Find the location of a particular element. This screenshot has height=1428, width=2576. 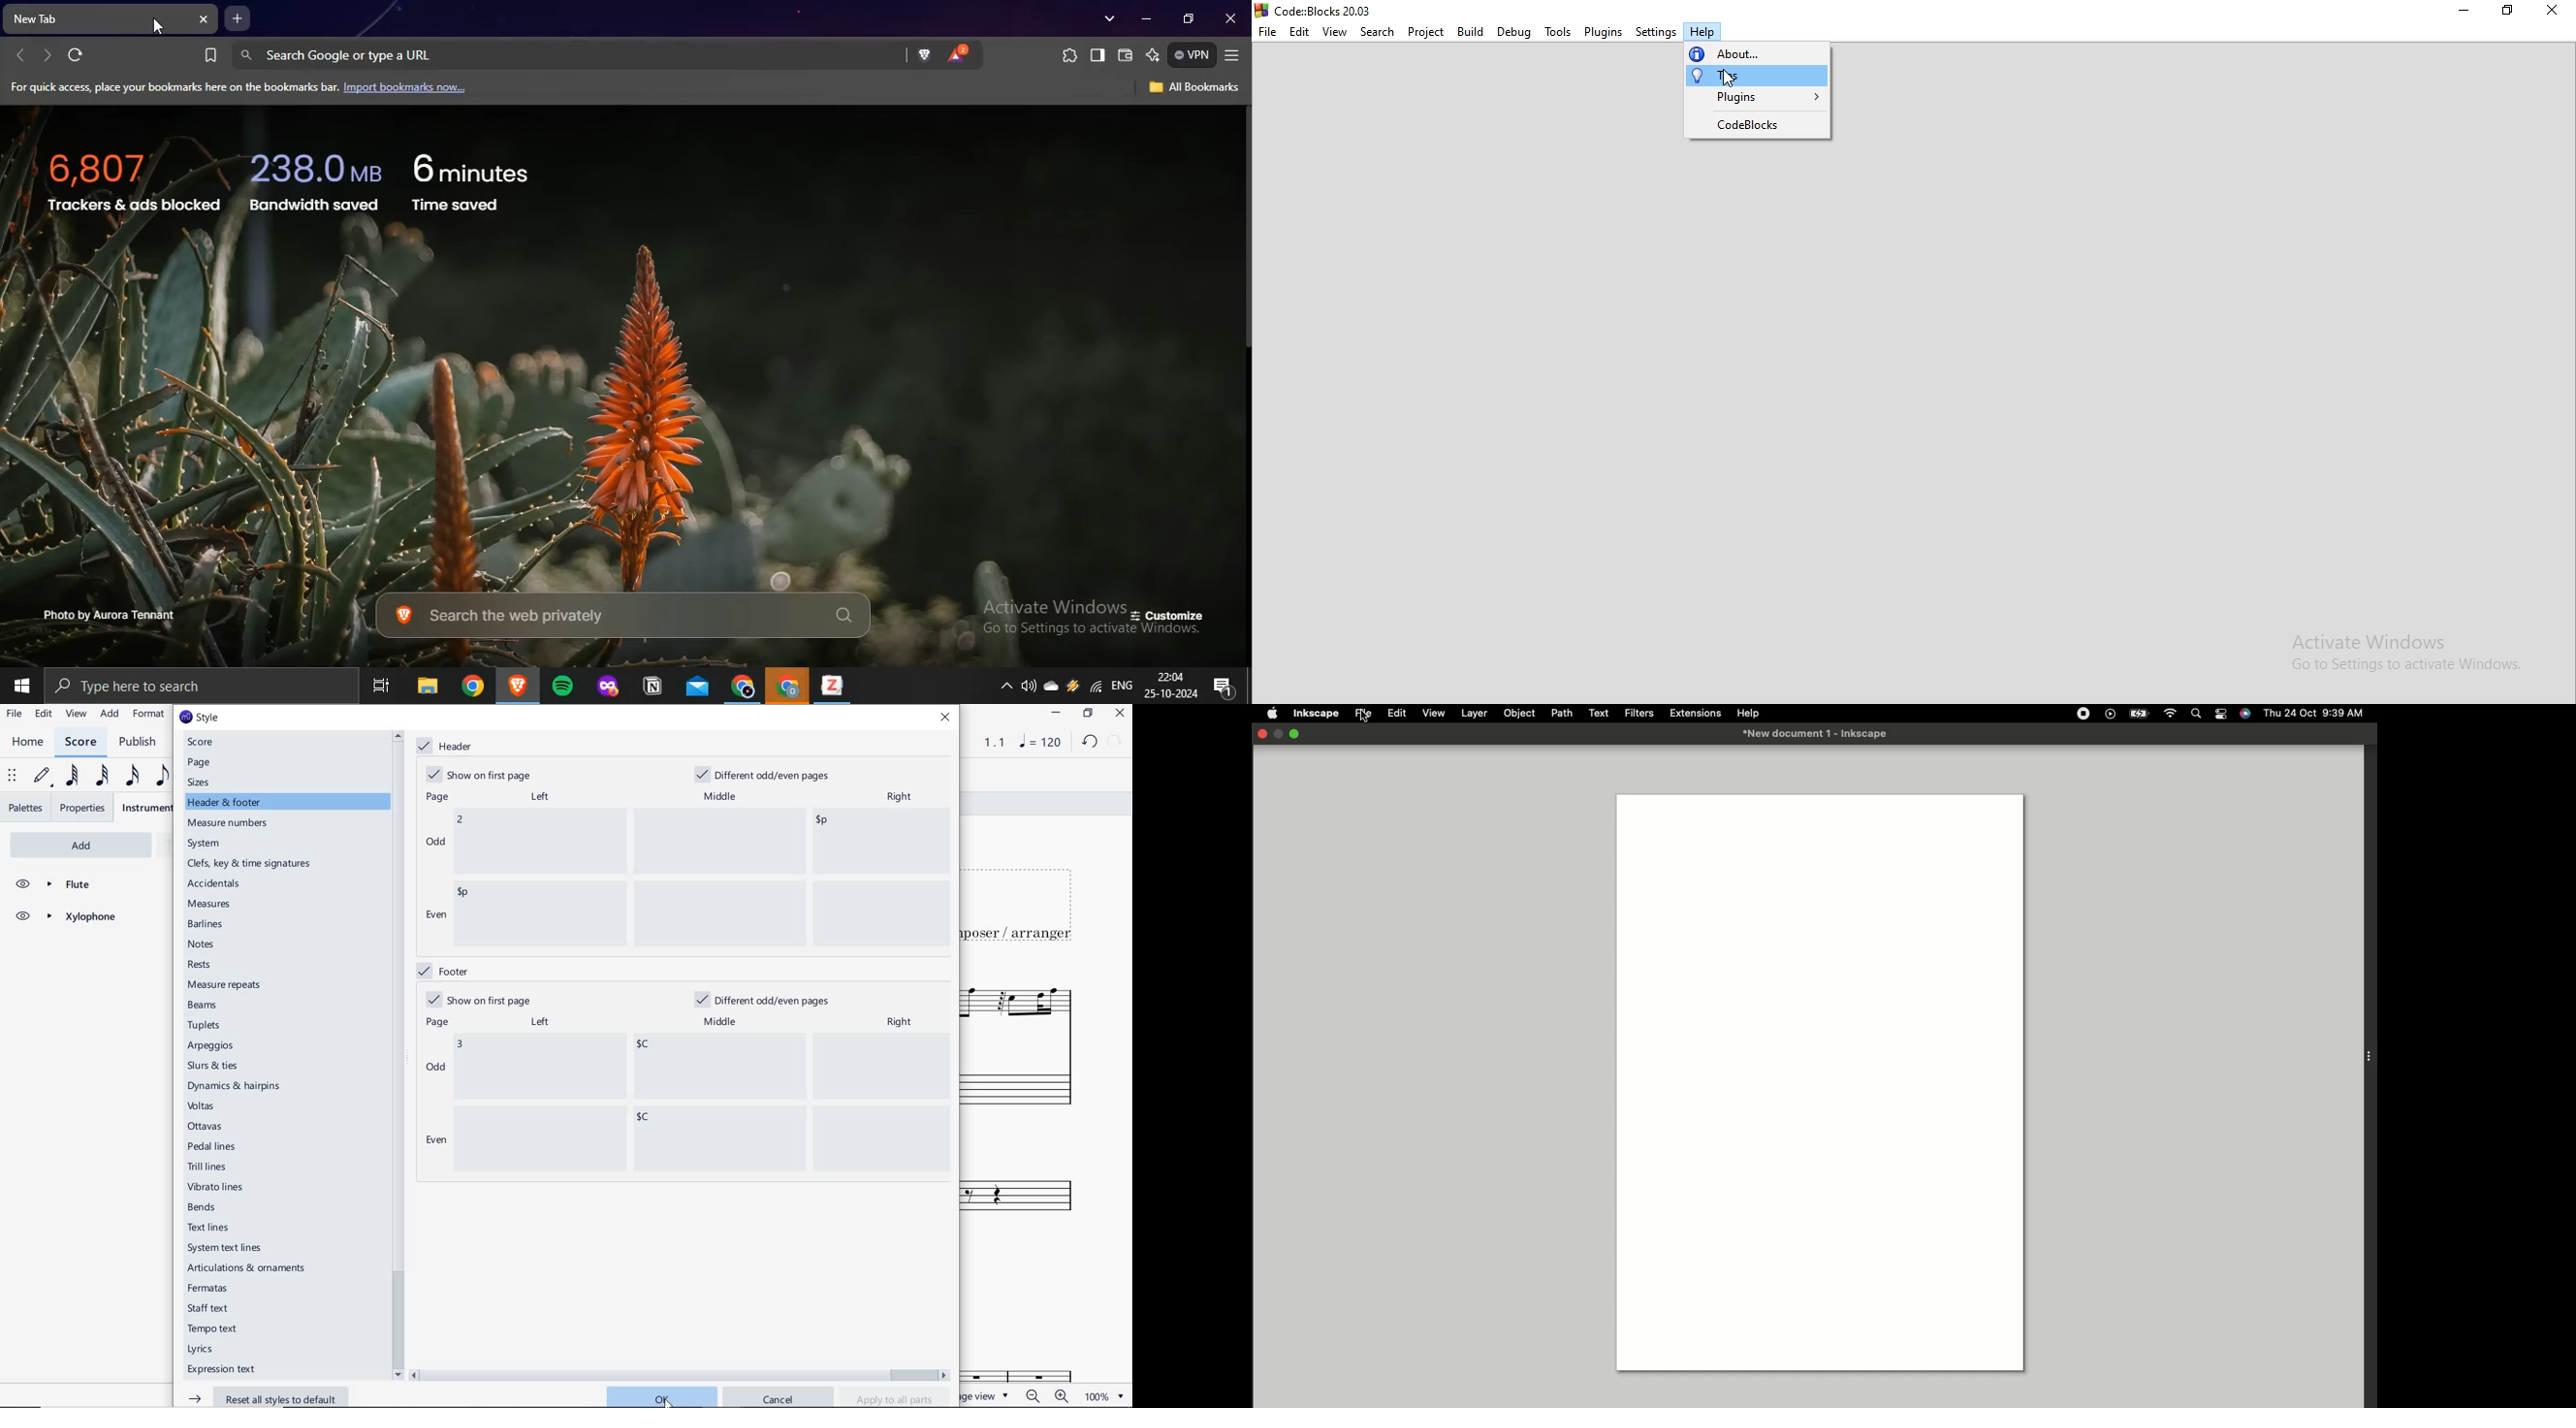

NOTE is located at coordinates (1039, 743).